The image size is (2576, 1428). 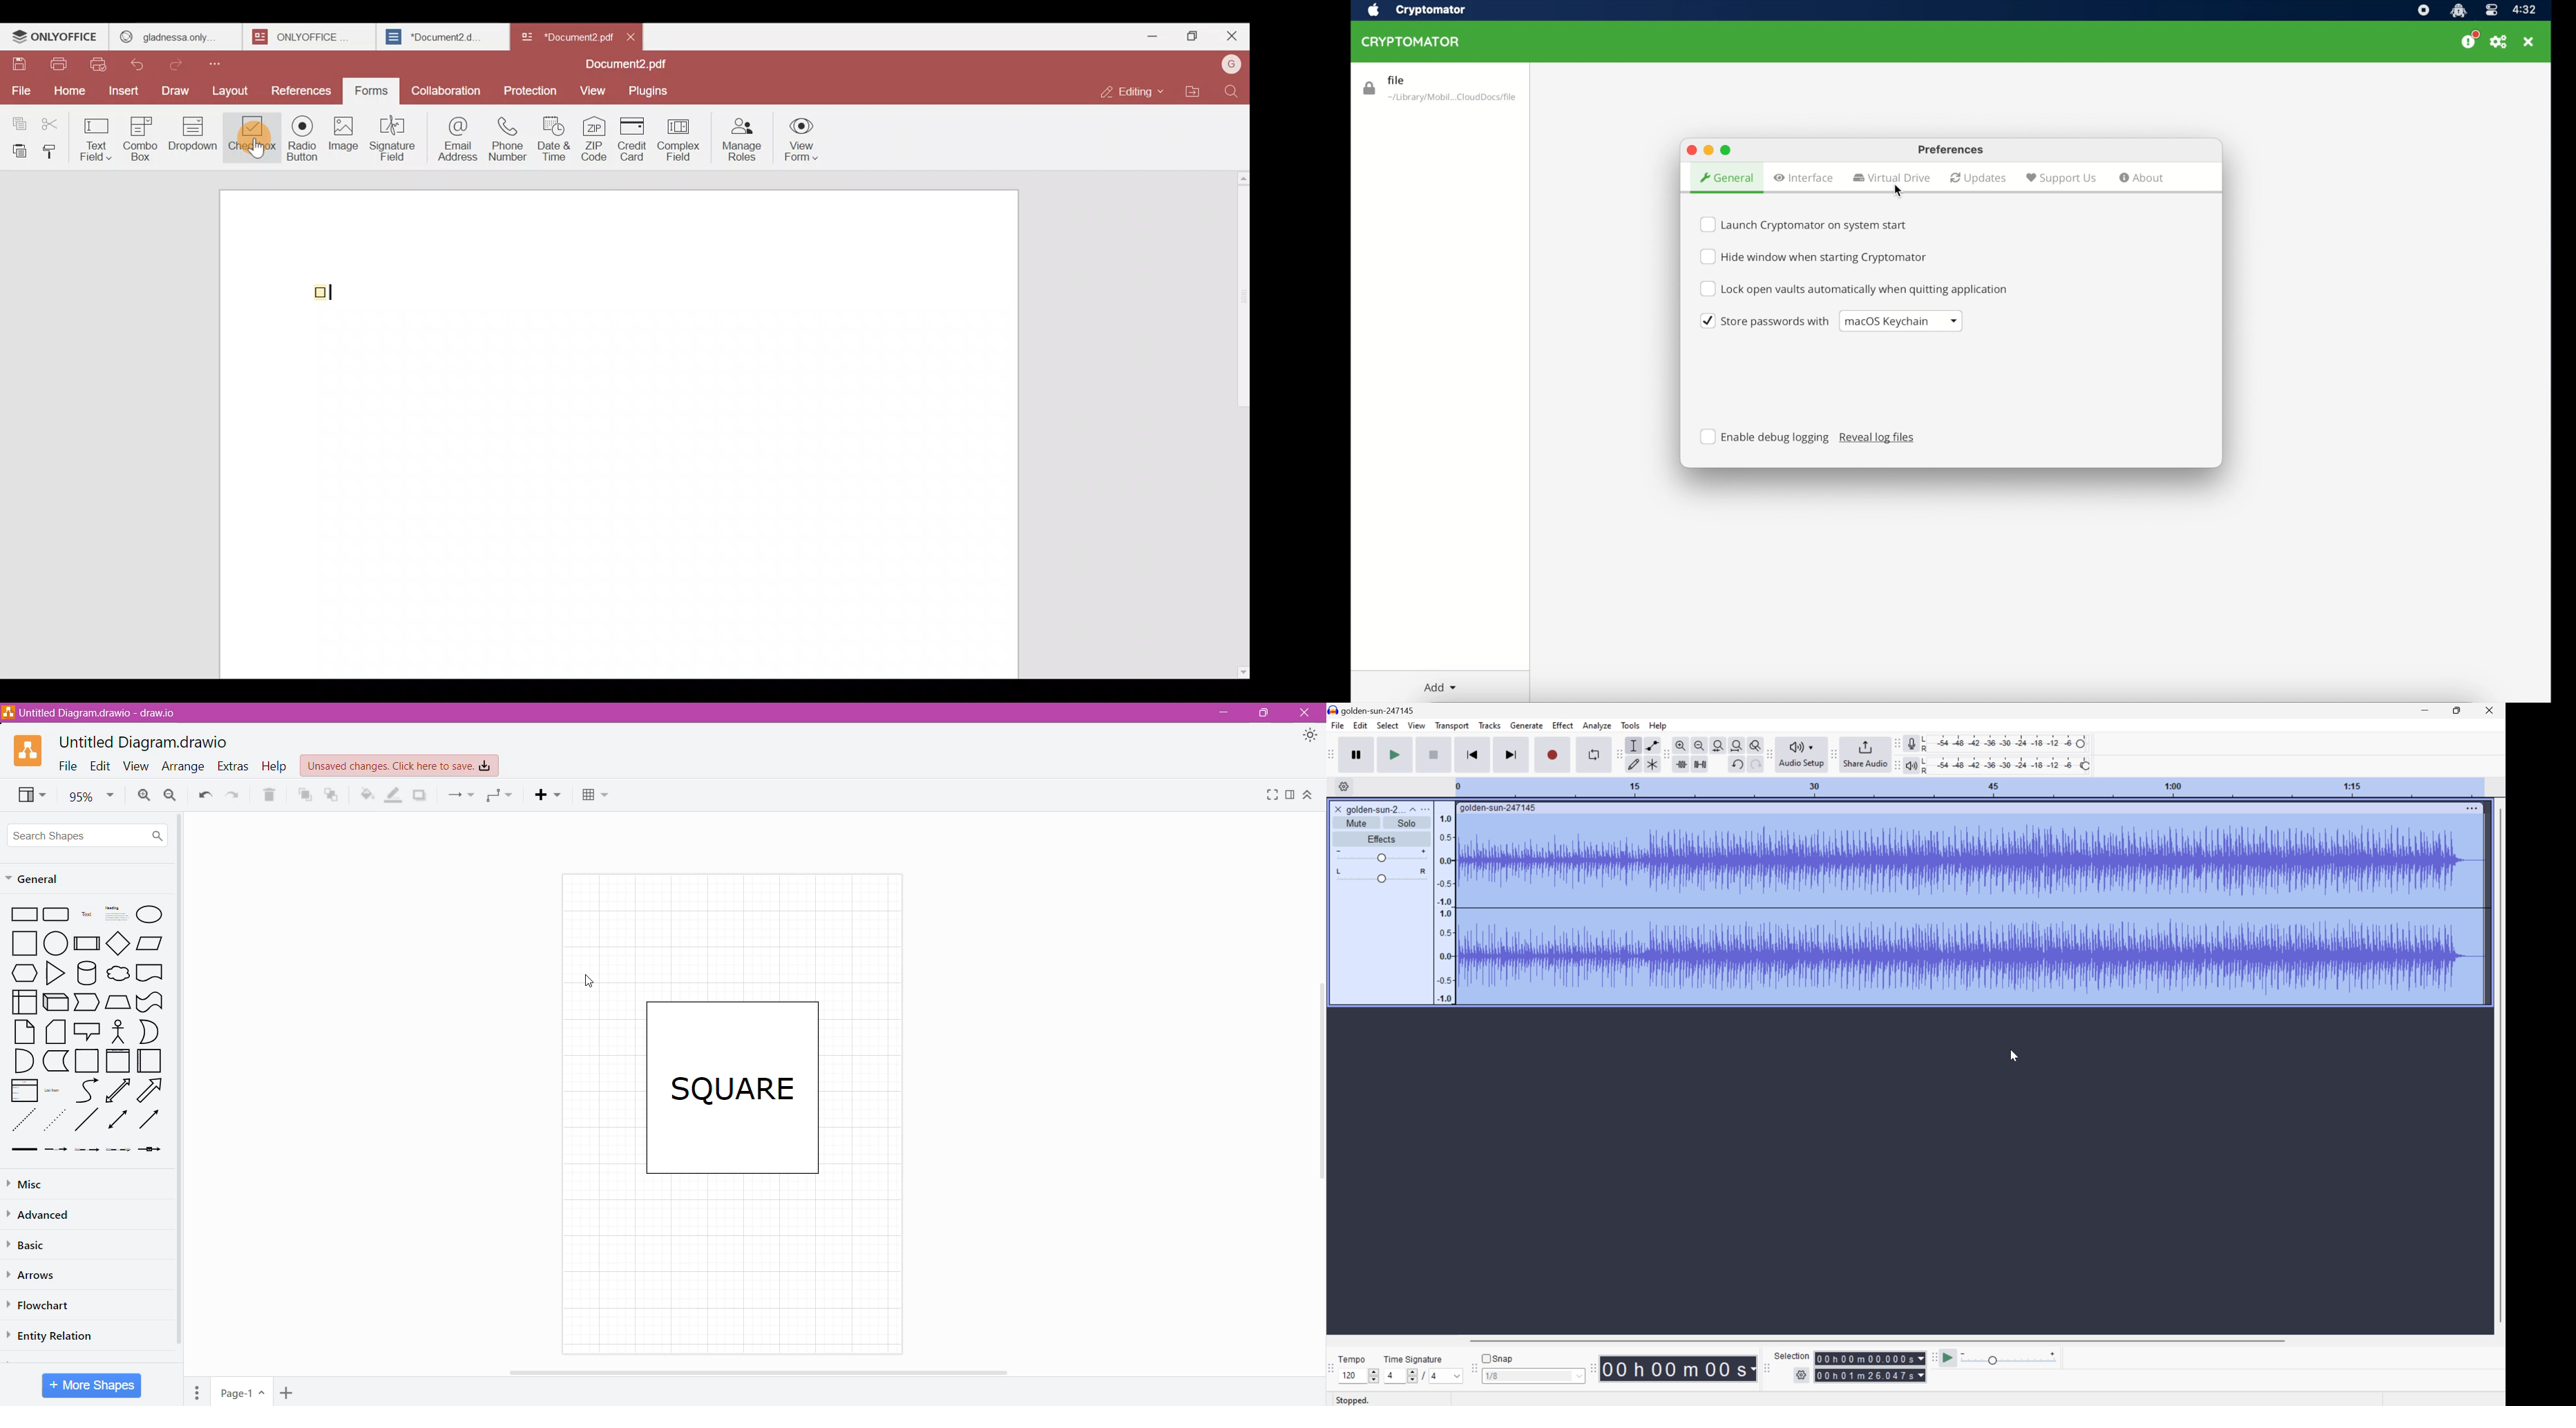 I want to click on Enable looping, so click(x=1593, y=754).